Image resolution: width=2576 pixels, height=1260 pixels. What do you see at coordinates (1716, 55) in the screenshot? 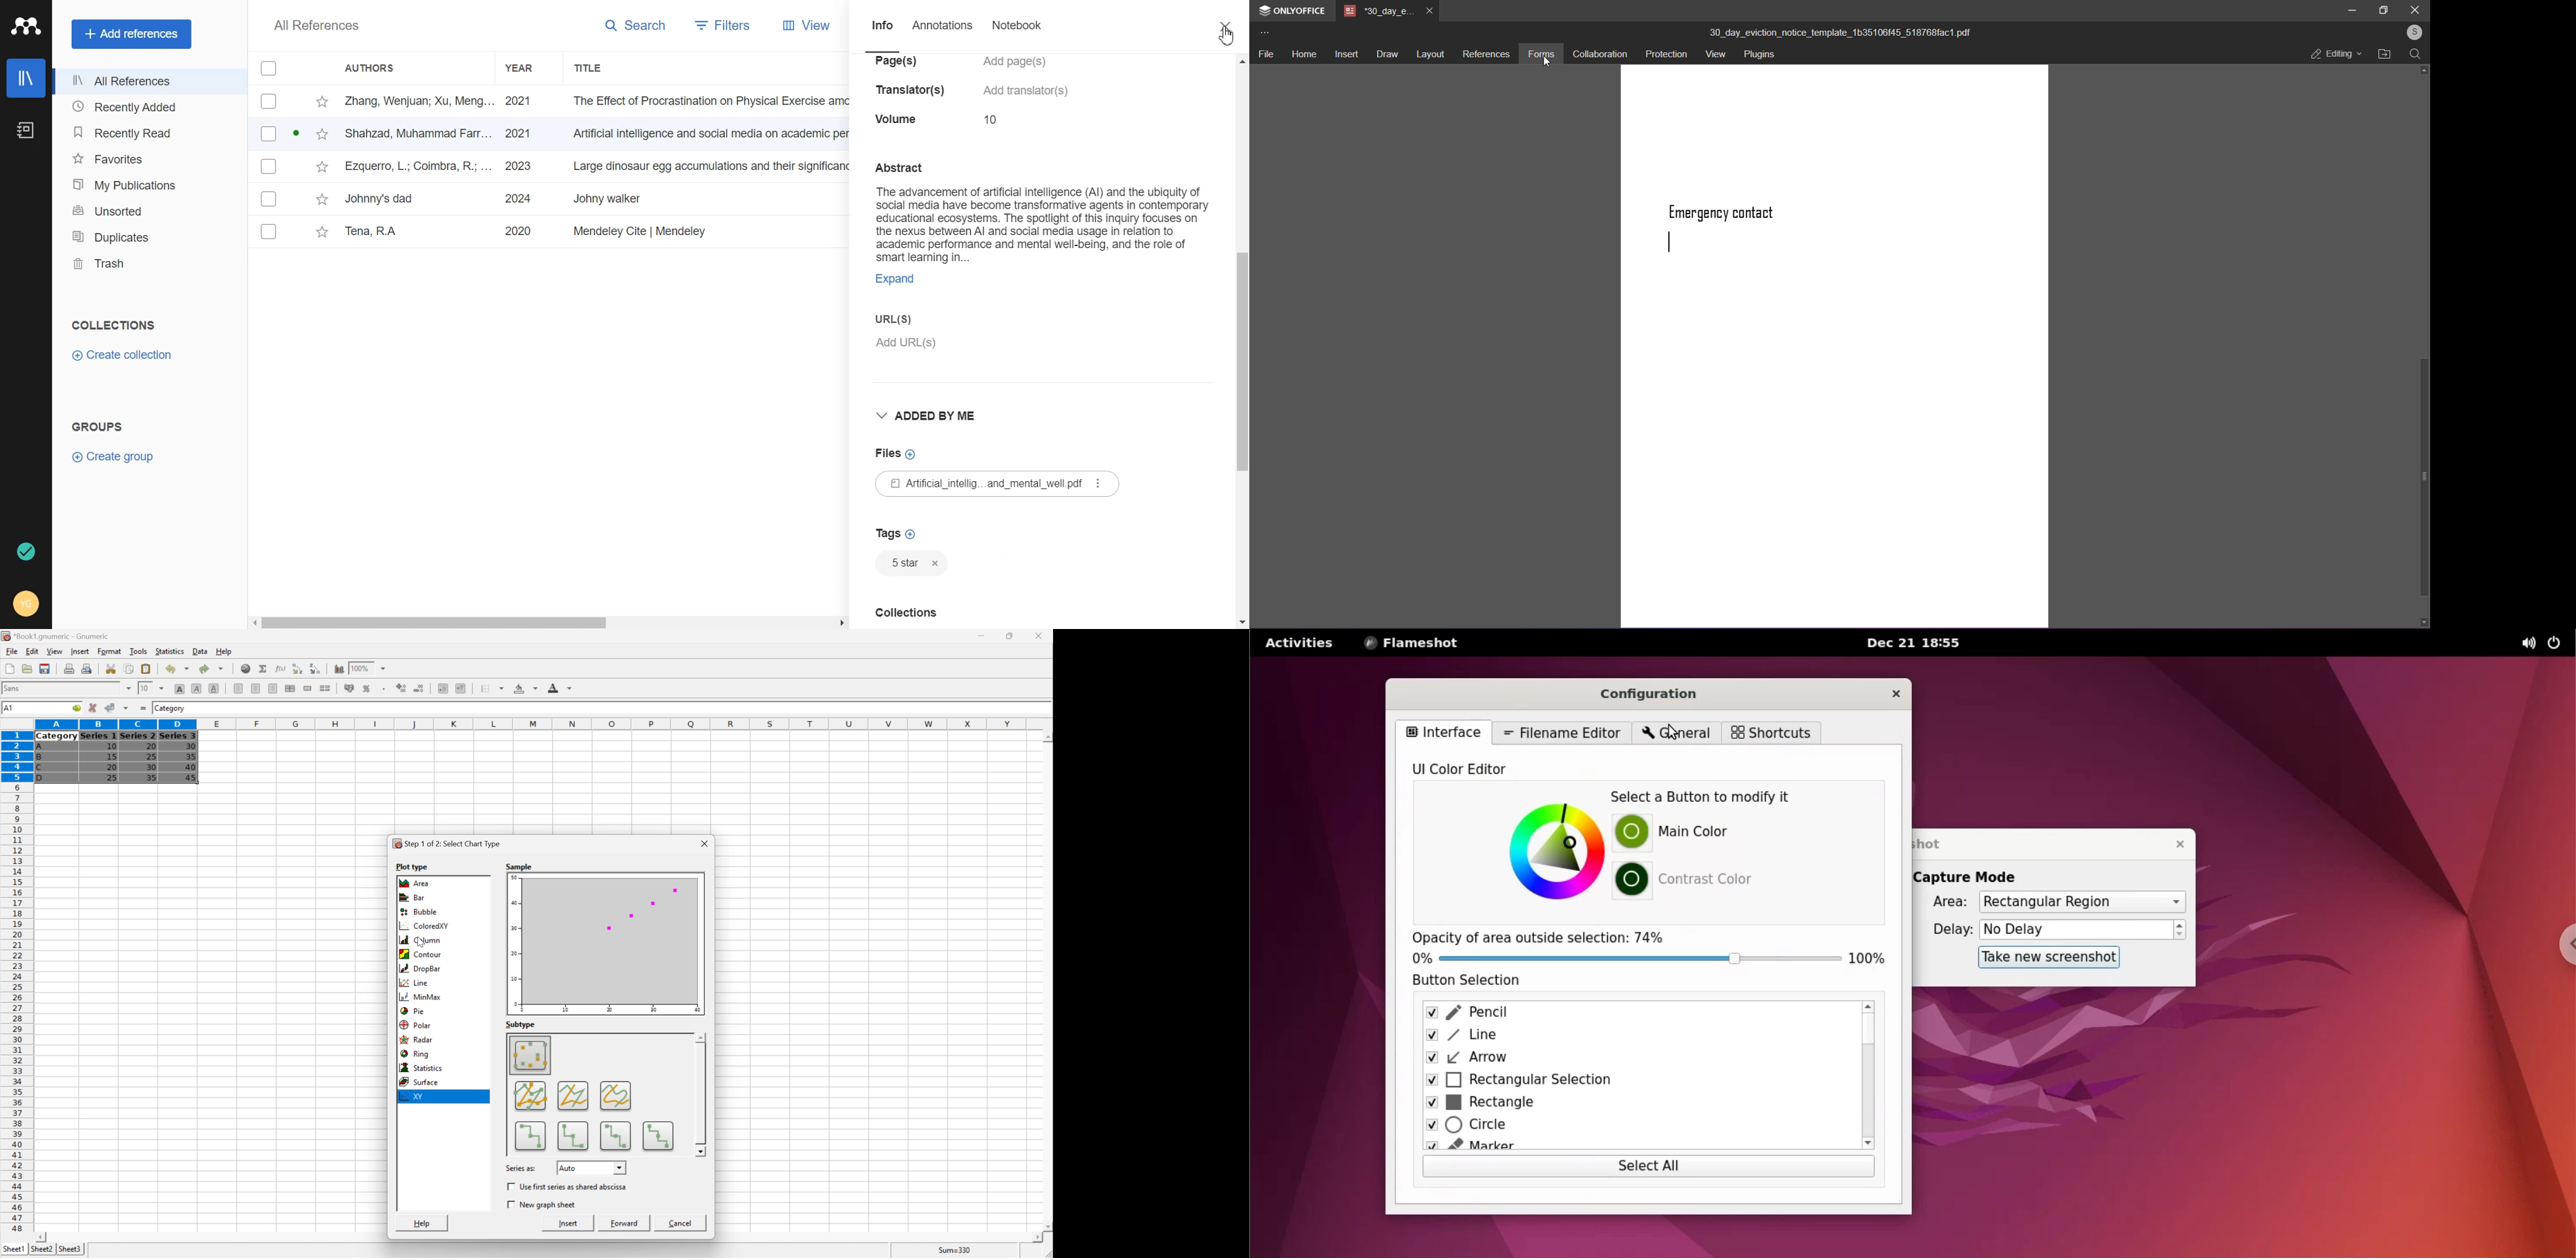
I see `view` at bounding box center [1716, 55].